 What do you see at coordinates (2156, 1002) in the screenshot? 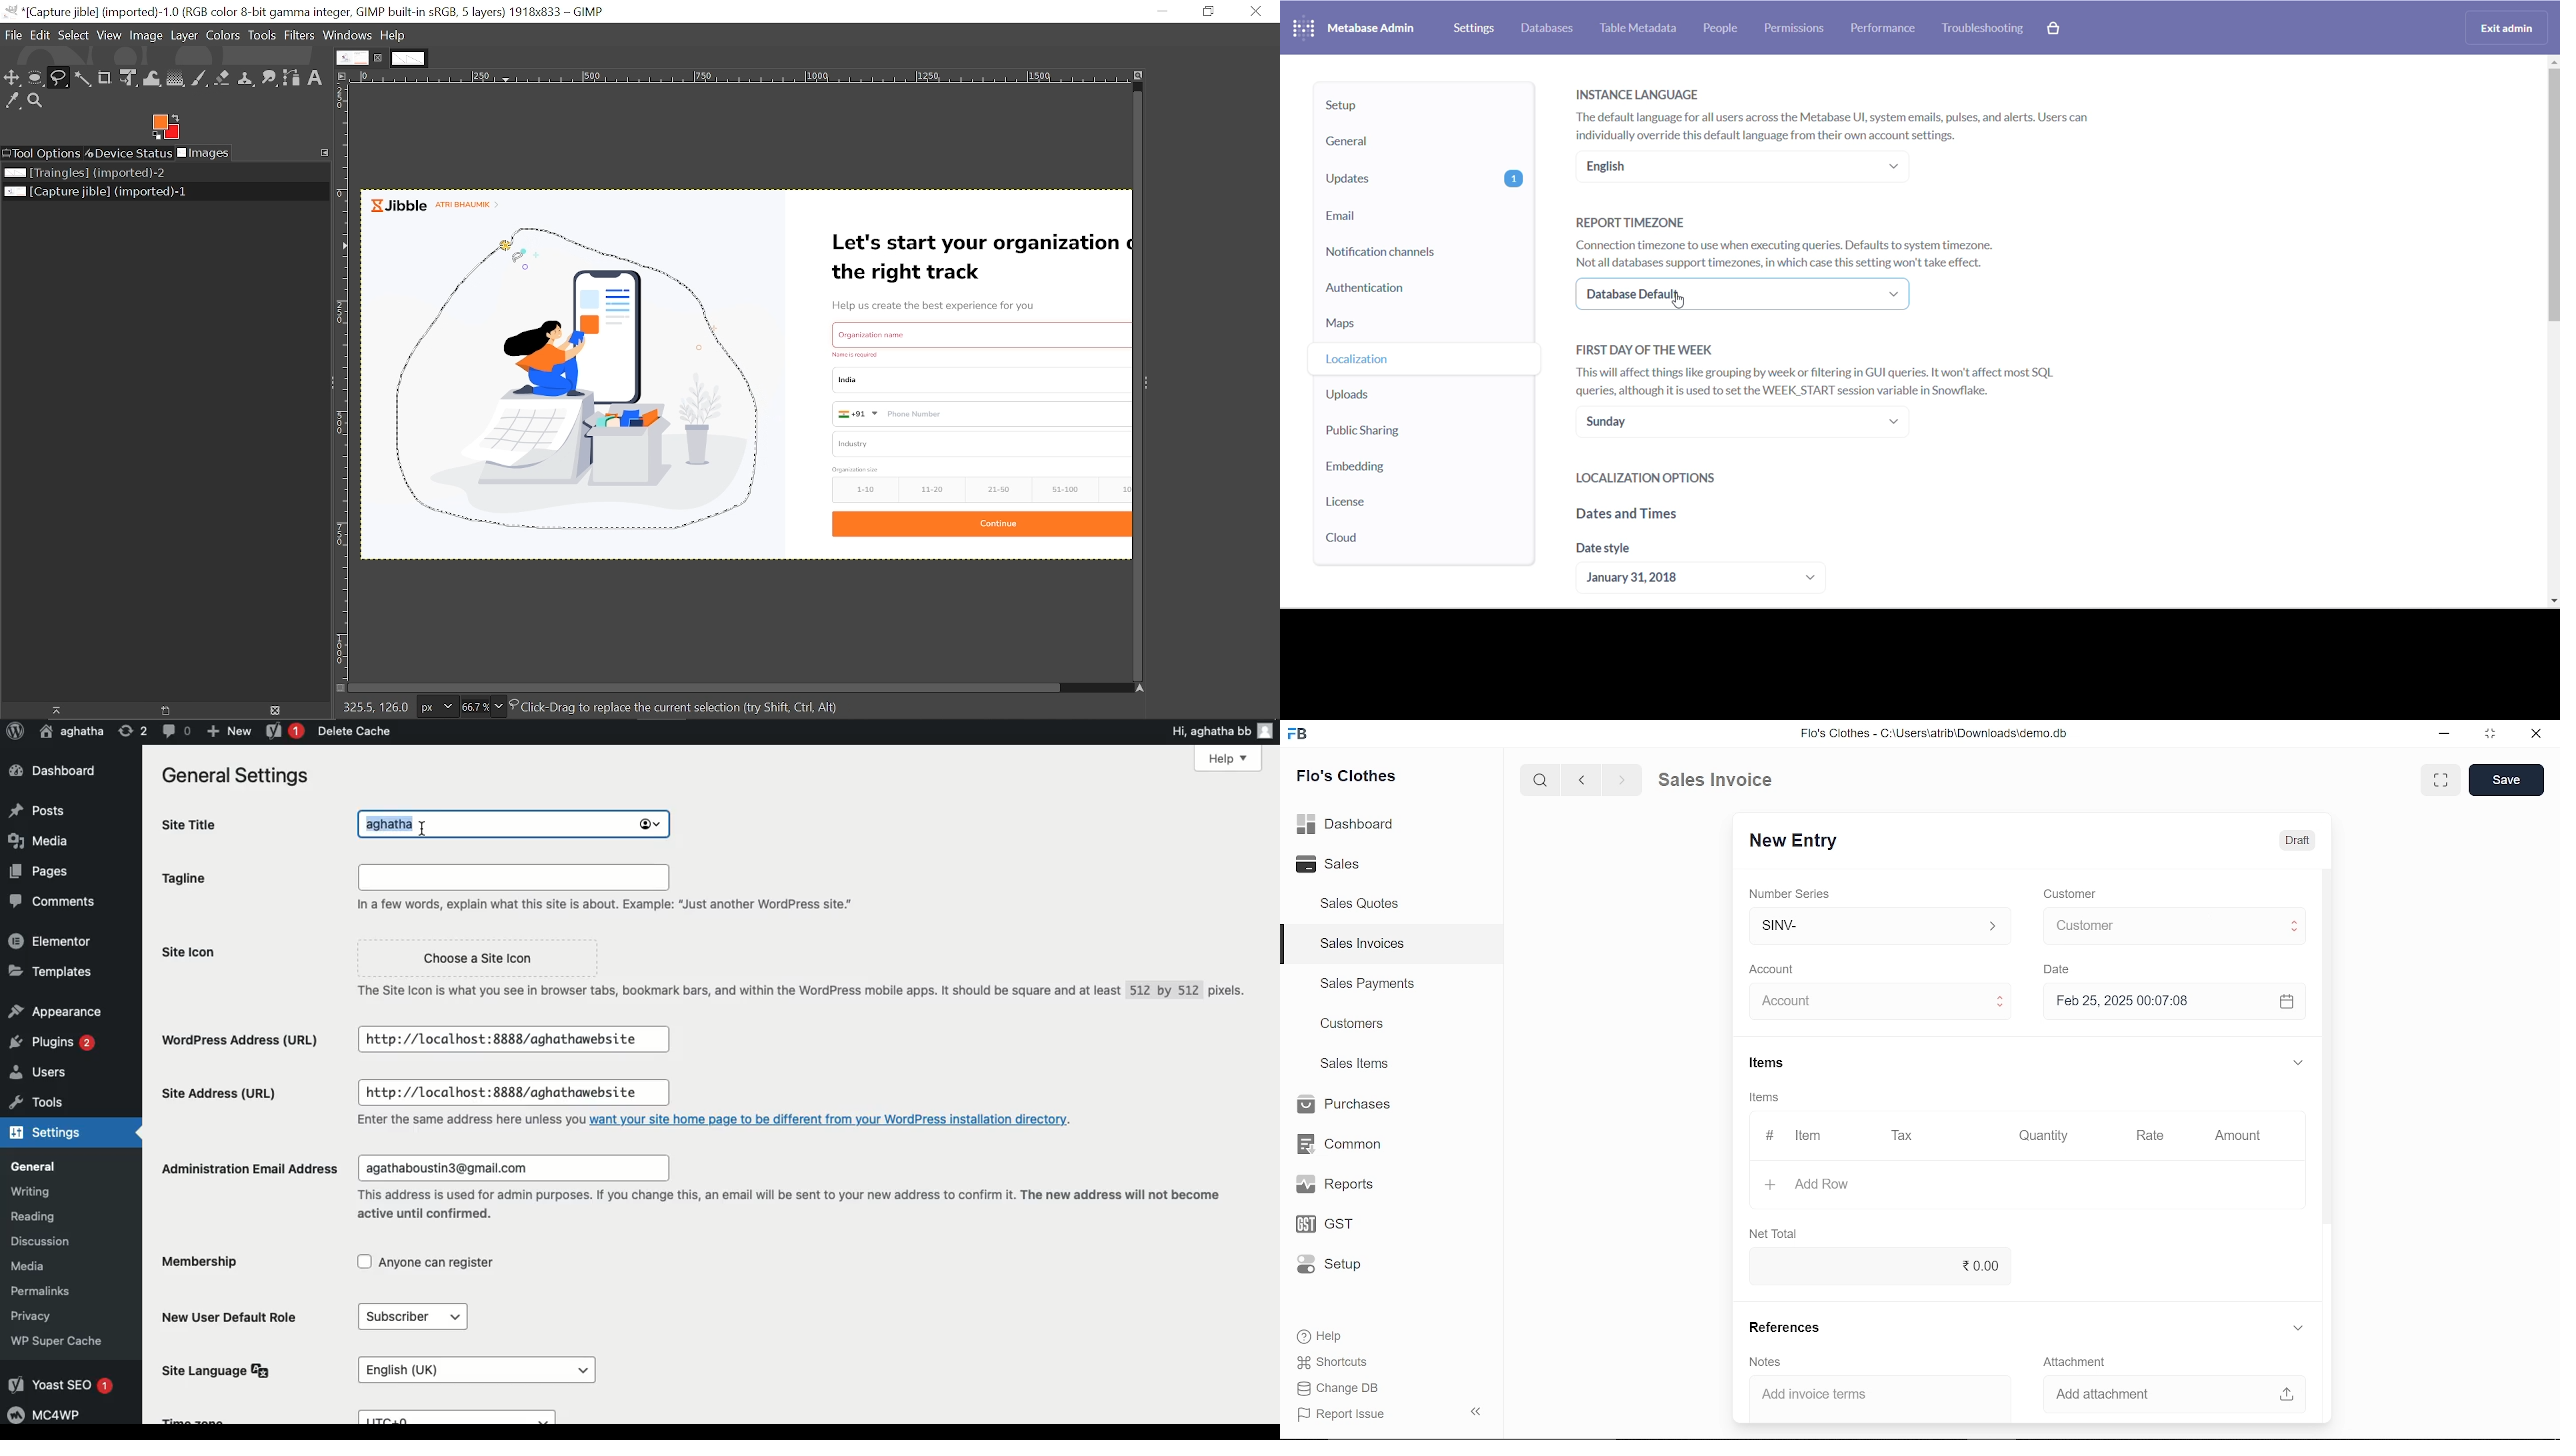
I see `H Feb 25, 2025 00:07:08 ` at bounding box center [2156, 1002].